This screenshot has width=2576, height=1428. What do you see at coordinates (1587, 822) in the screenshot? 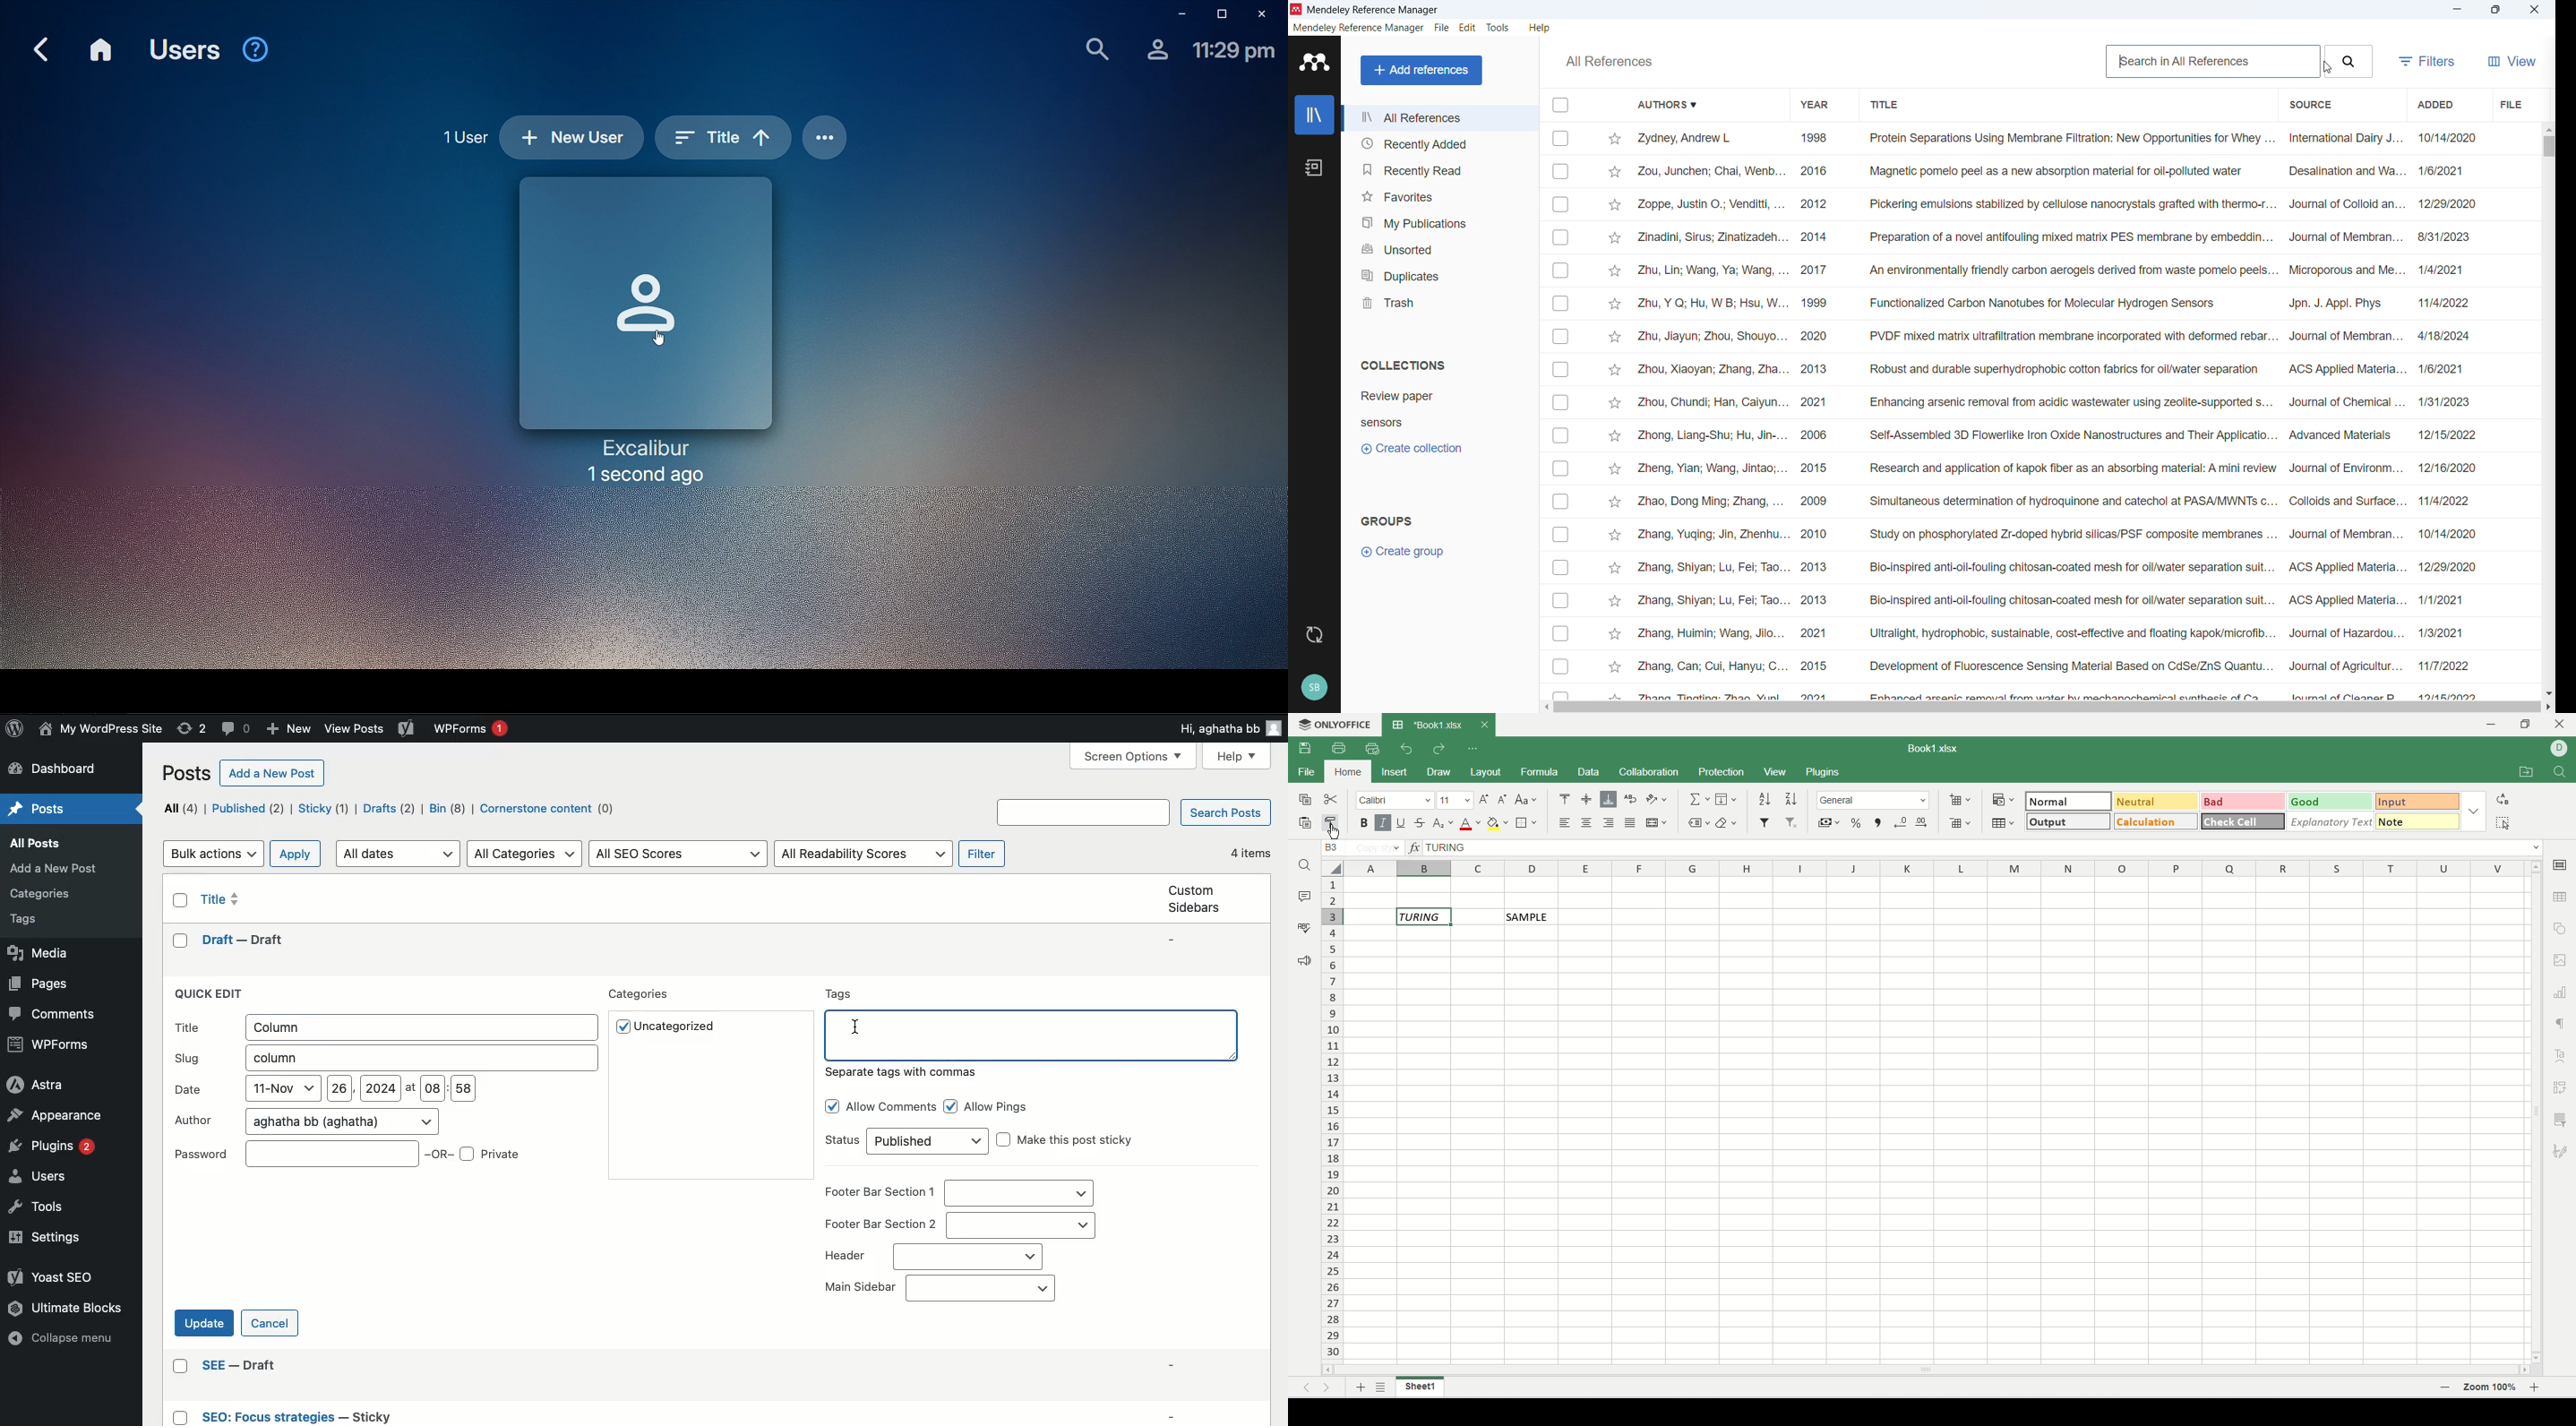
I see `align center` at bounding box center [1587, 822].